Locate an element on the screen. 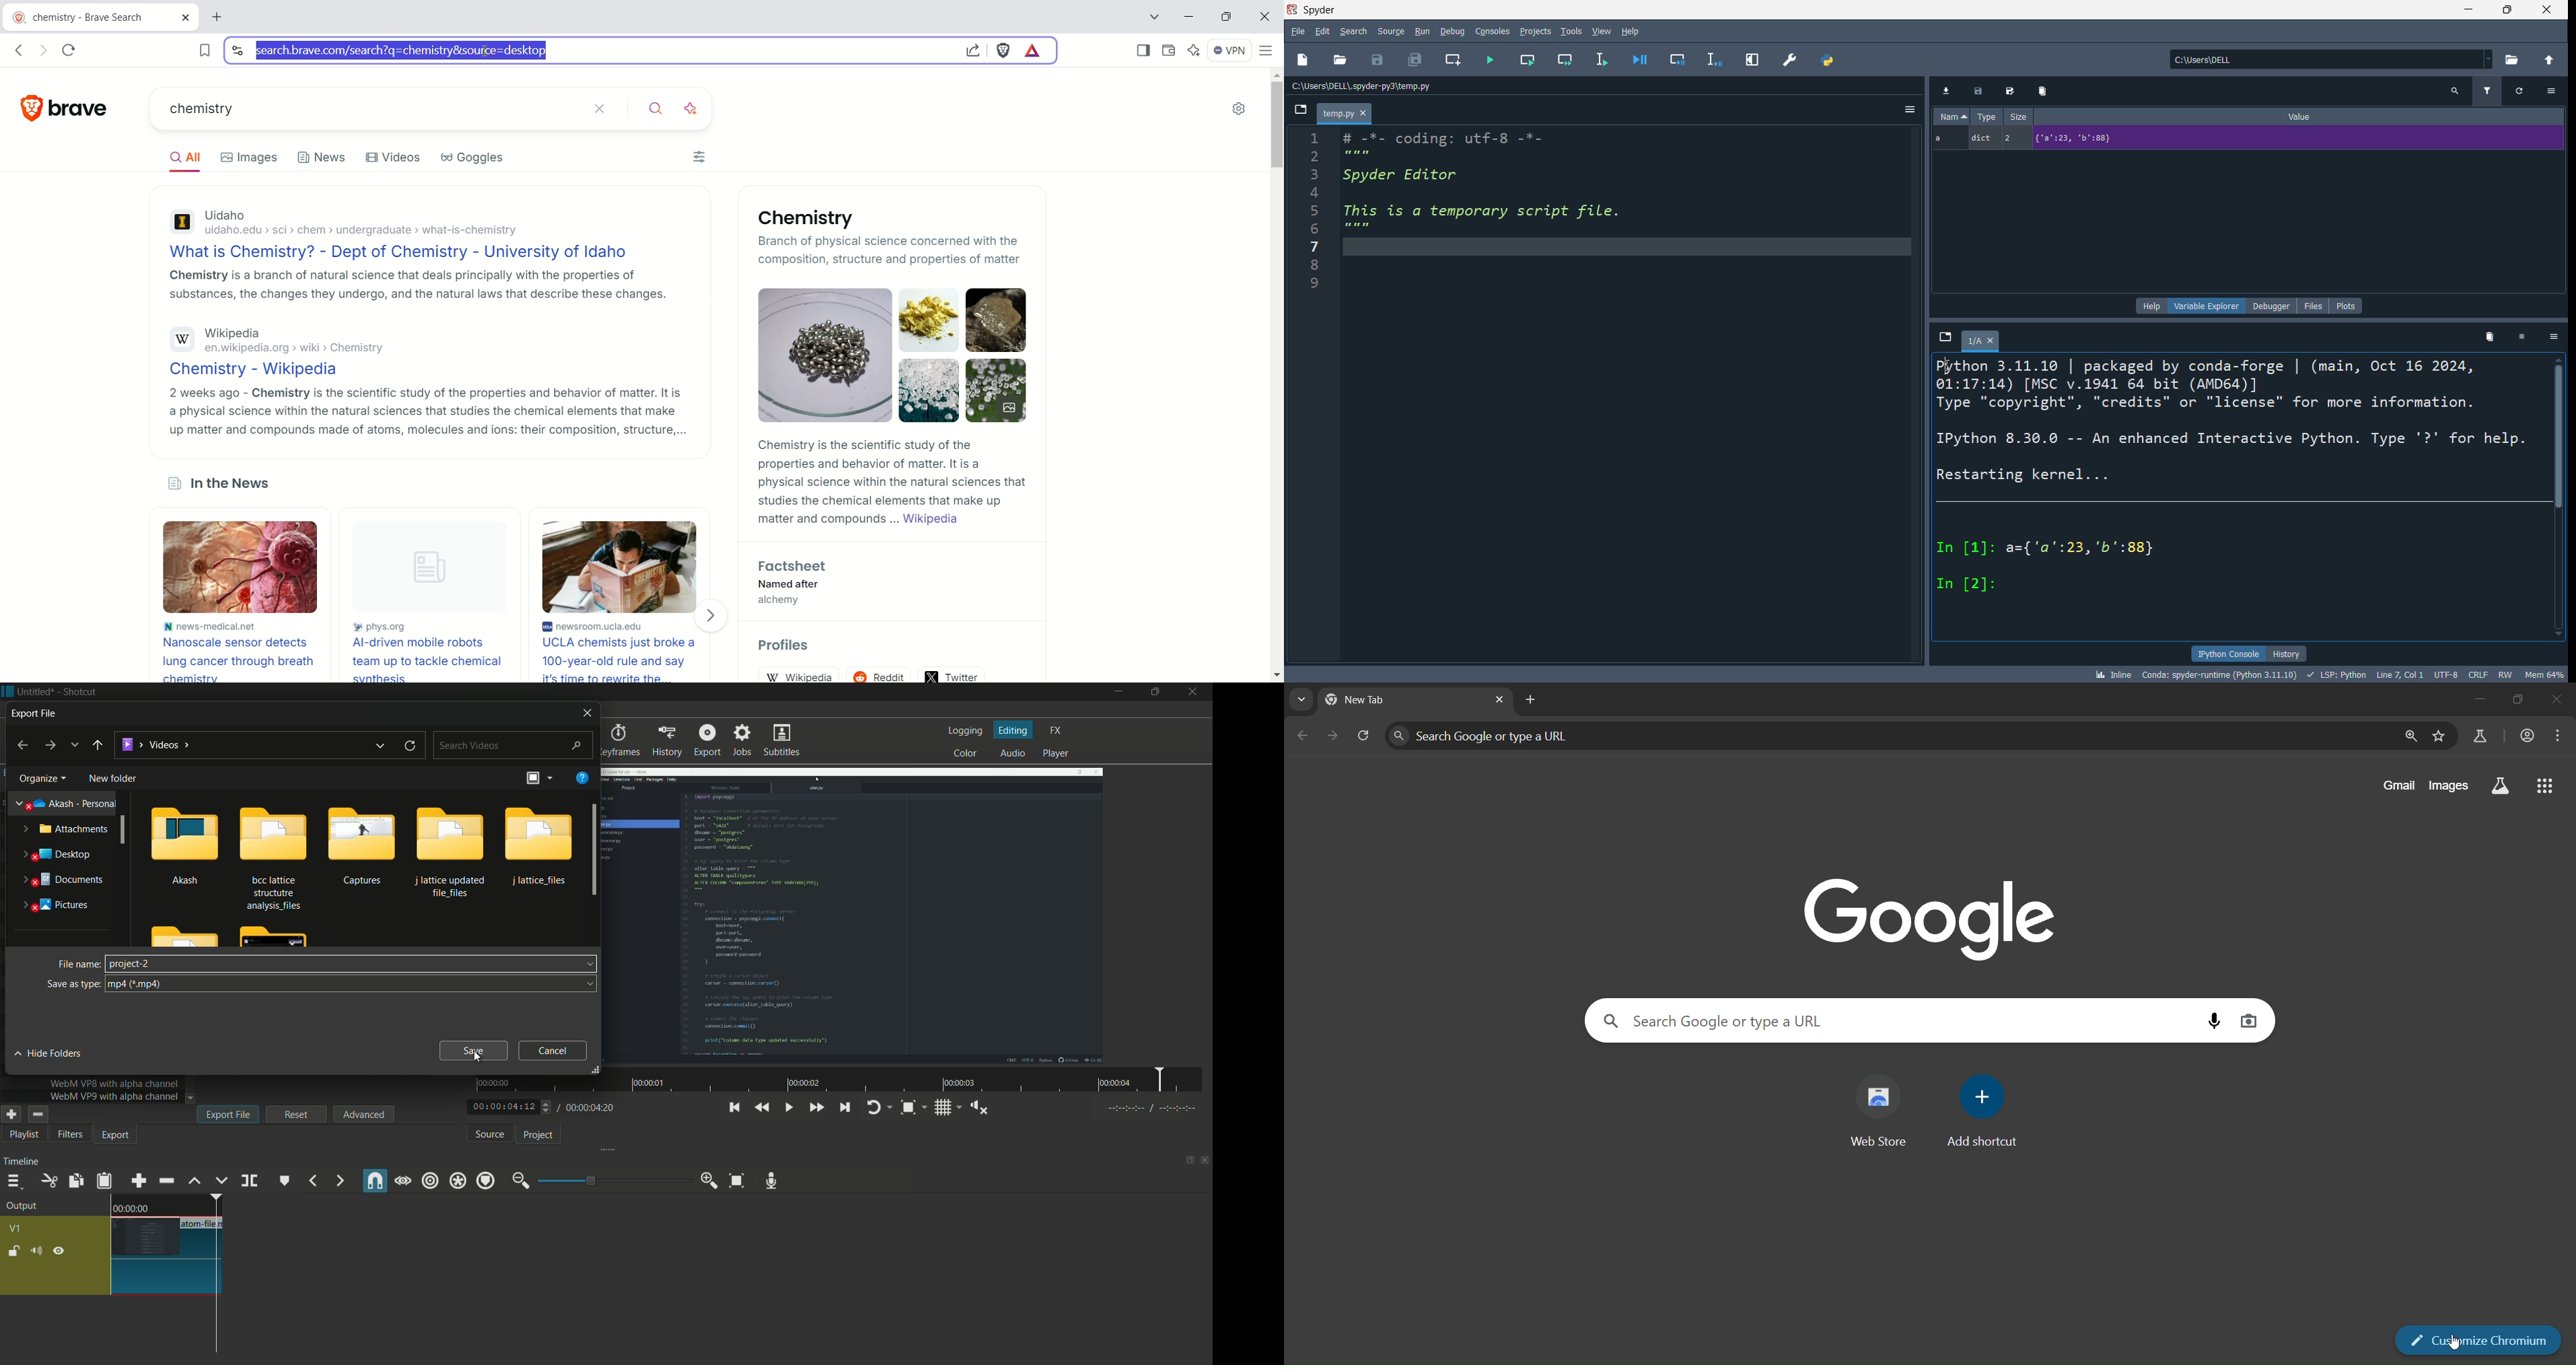  consoles is located at coordinates (1496, 31).